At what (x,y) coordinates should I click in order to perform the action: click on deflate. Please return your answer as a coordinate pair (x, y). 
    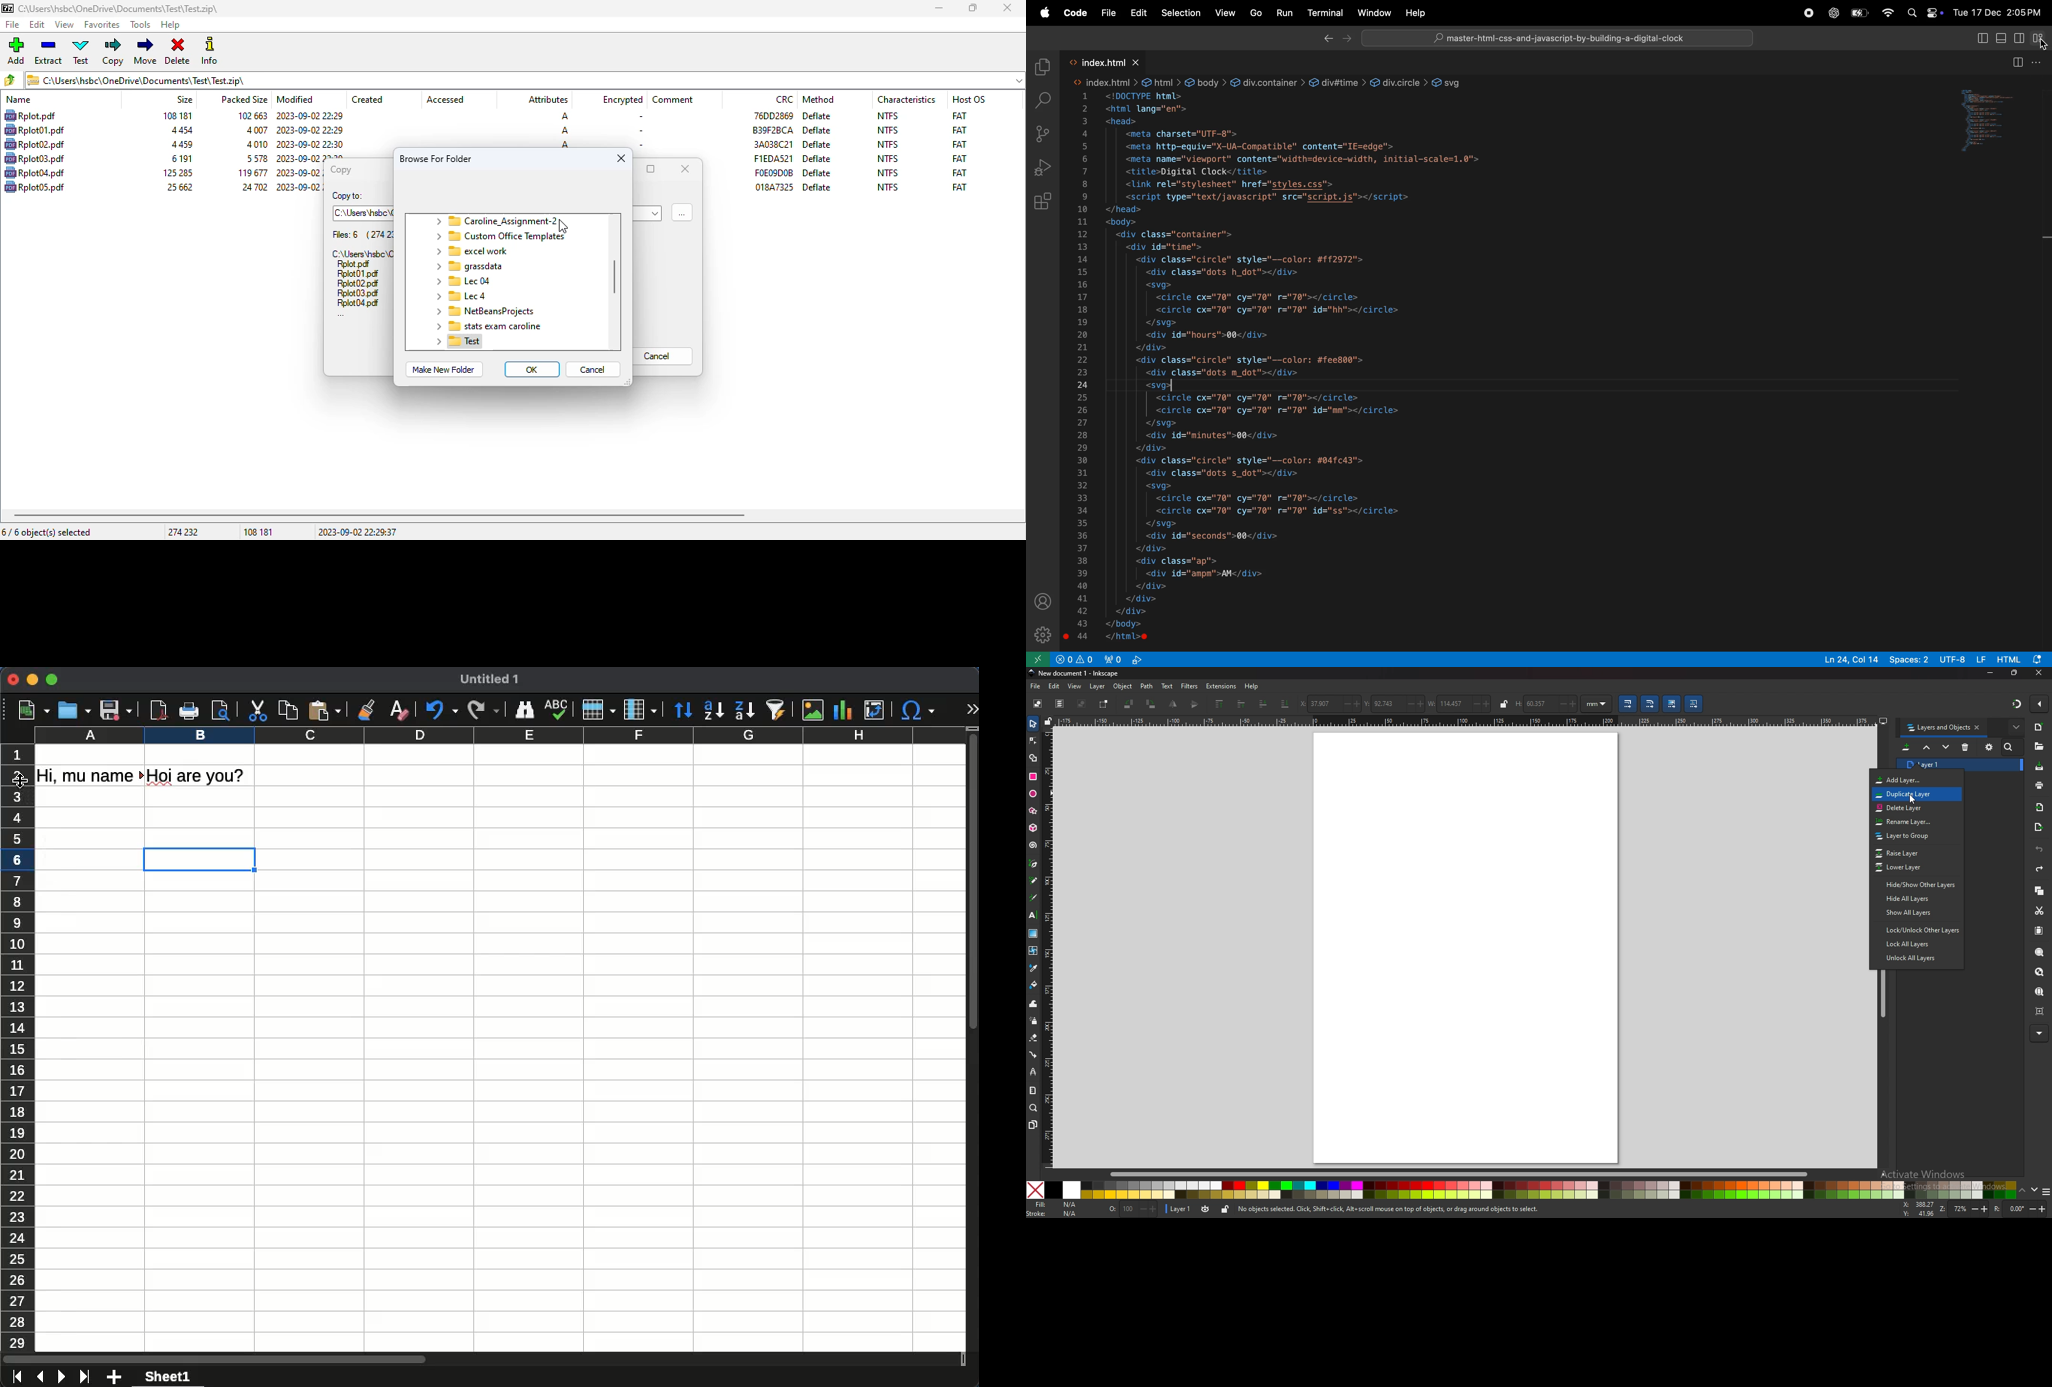
    Looking at the image, I should click on (817, 131).